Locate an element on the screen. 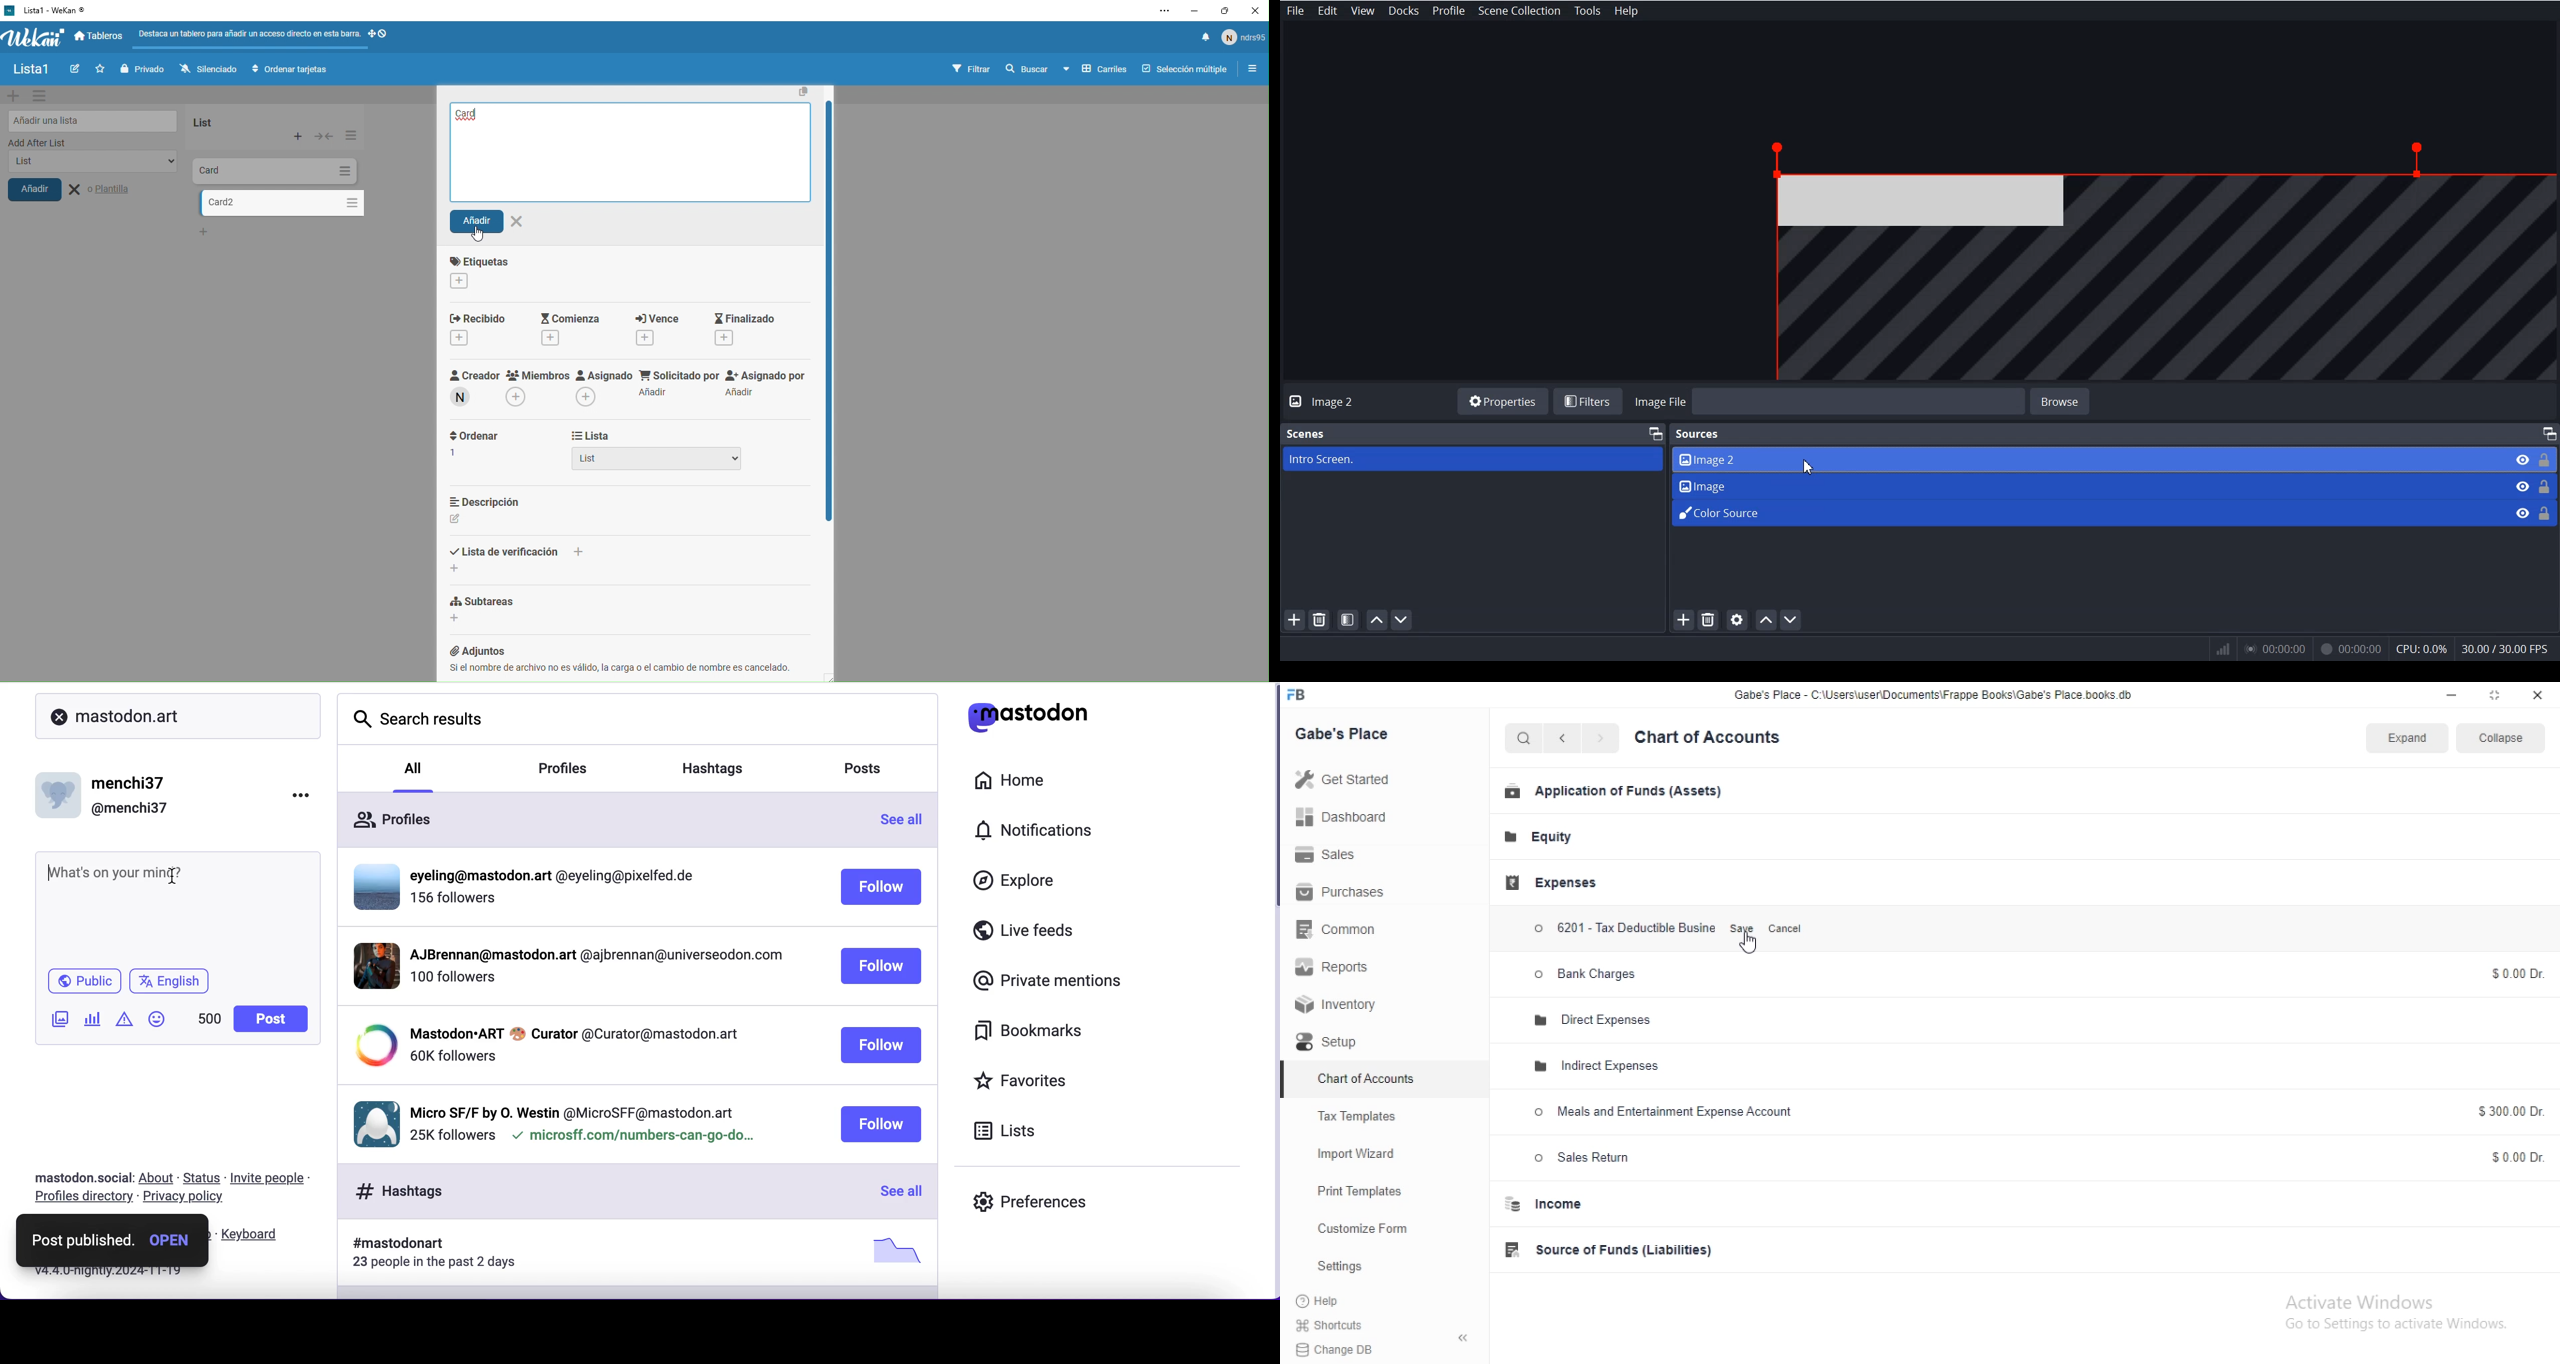 The height and width of the screenshot is (1372, 2576). Image 2 is located at coordinates (2085, 459).